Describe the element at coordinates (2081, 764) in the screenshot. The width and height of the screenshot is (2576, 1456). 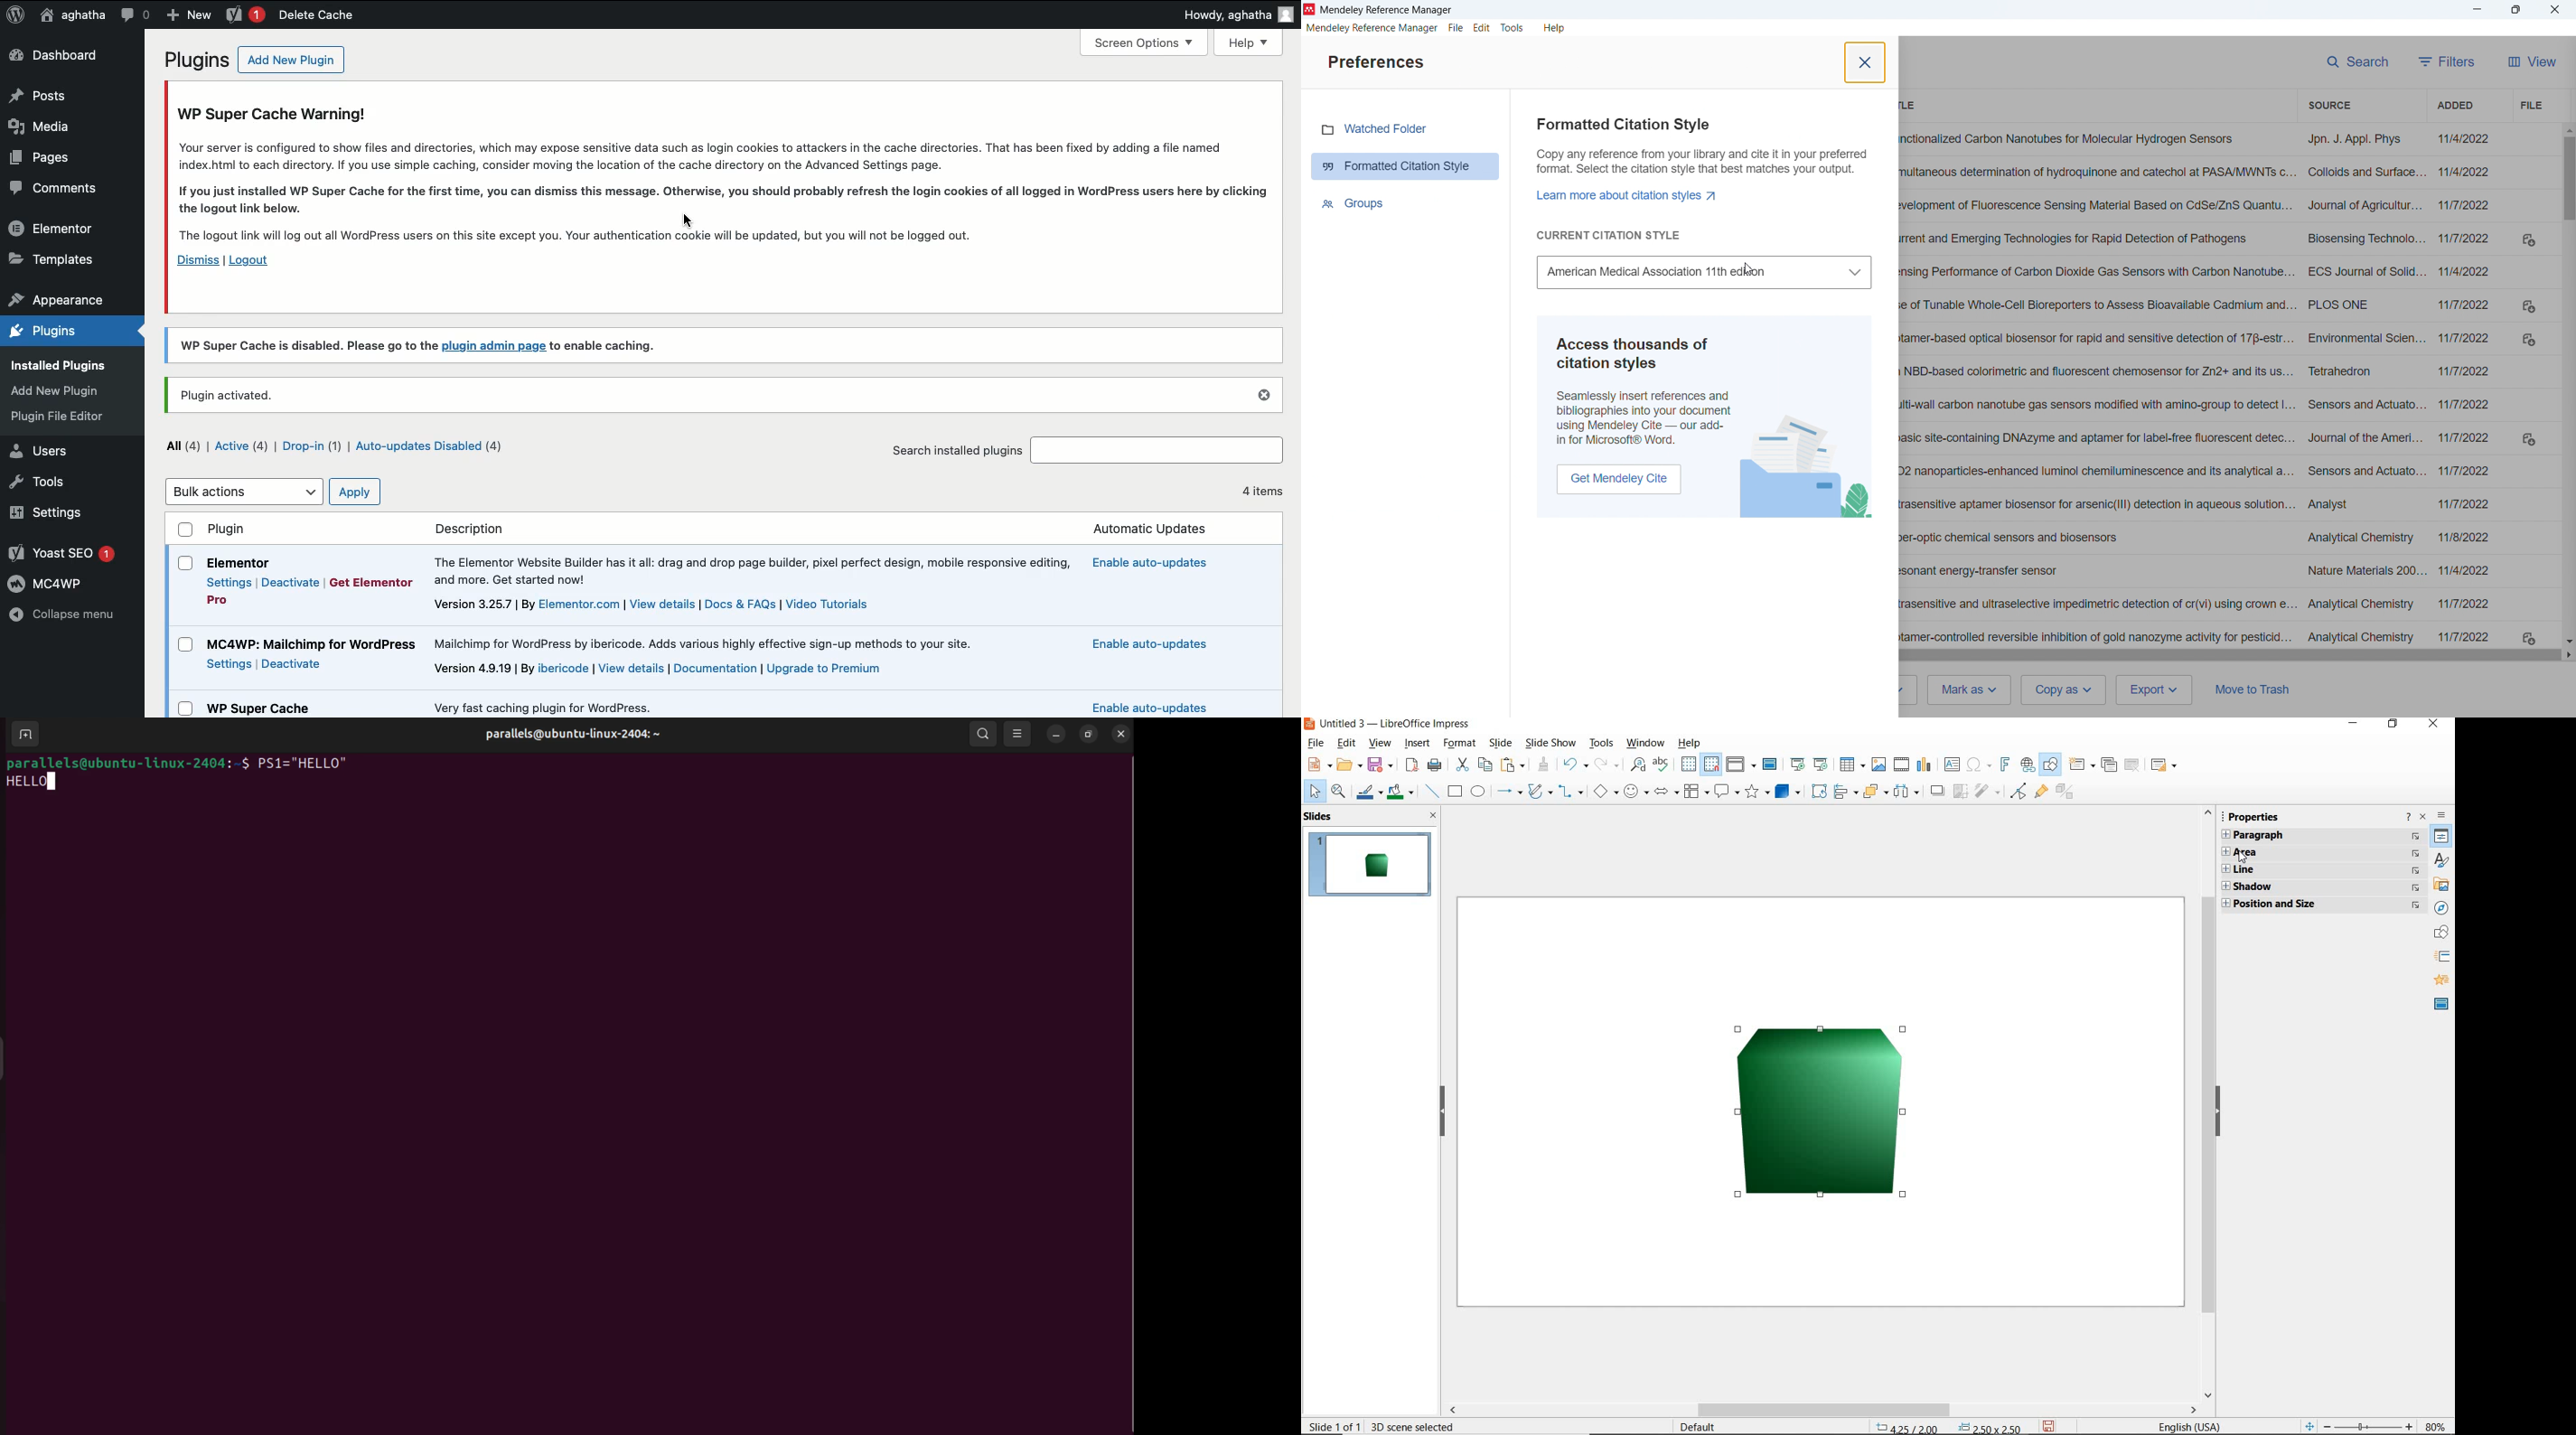
I see `new slide` at that location.